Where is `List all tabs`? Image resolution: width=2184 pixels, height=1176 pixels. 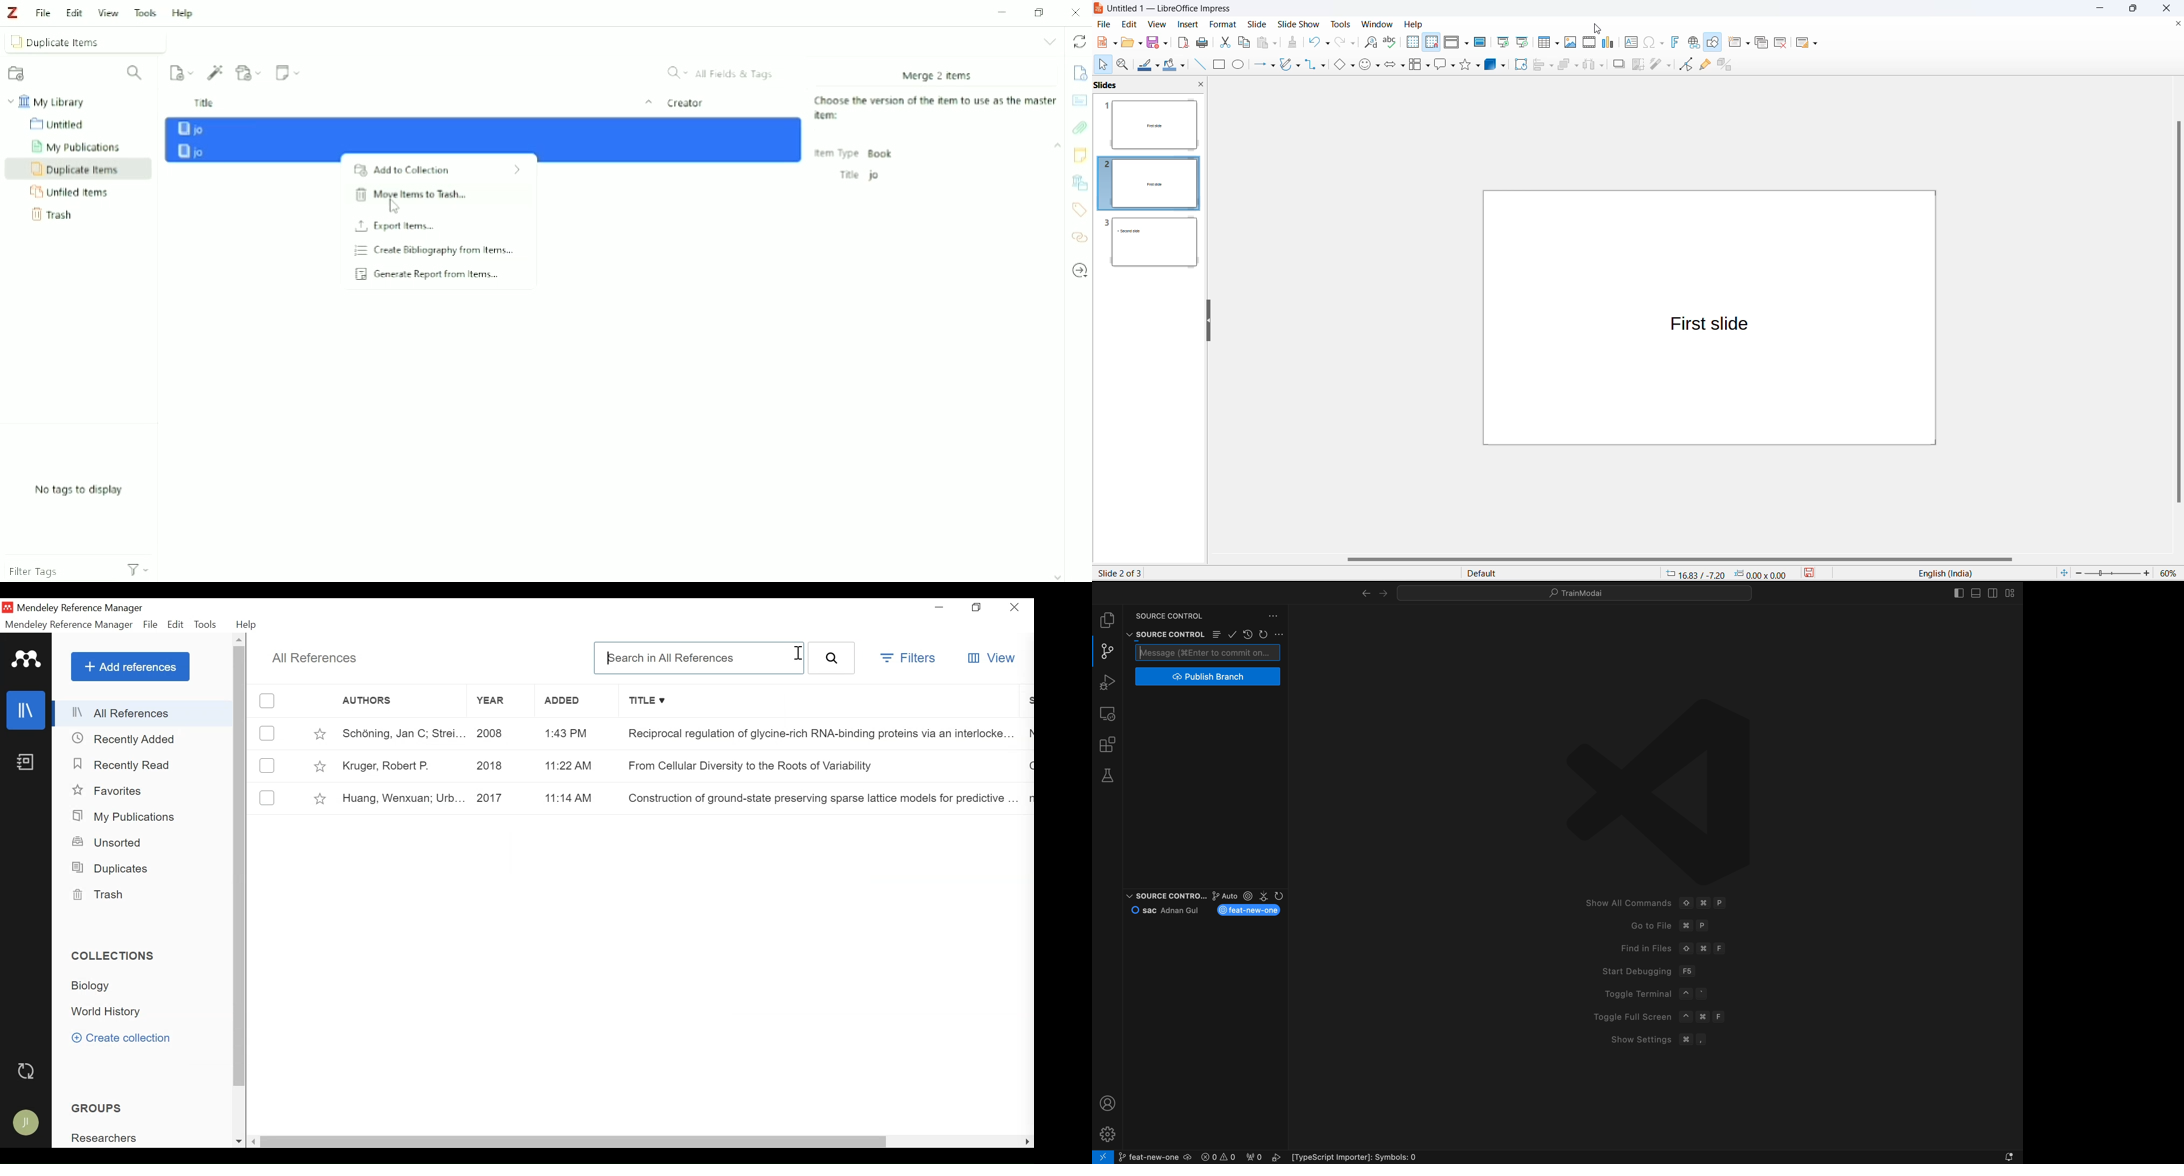 List all tabs is located at coordinates (1050, 42).